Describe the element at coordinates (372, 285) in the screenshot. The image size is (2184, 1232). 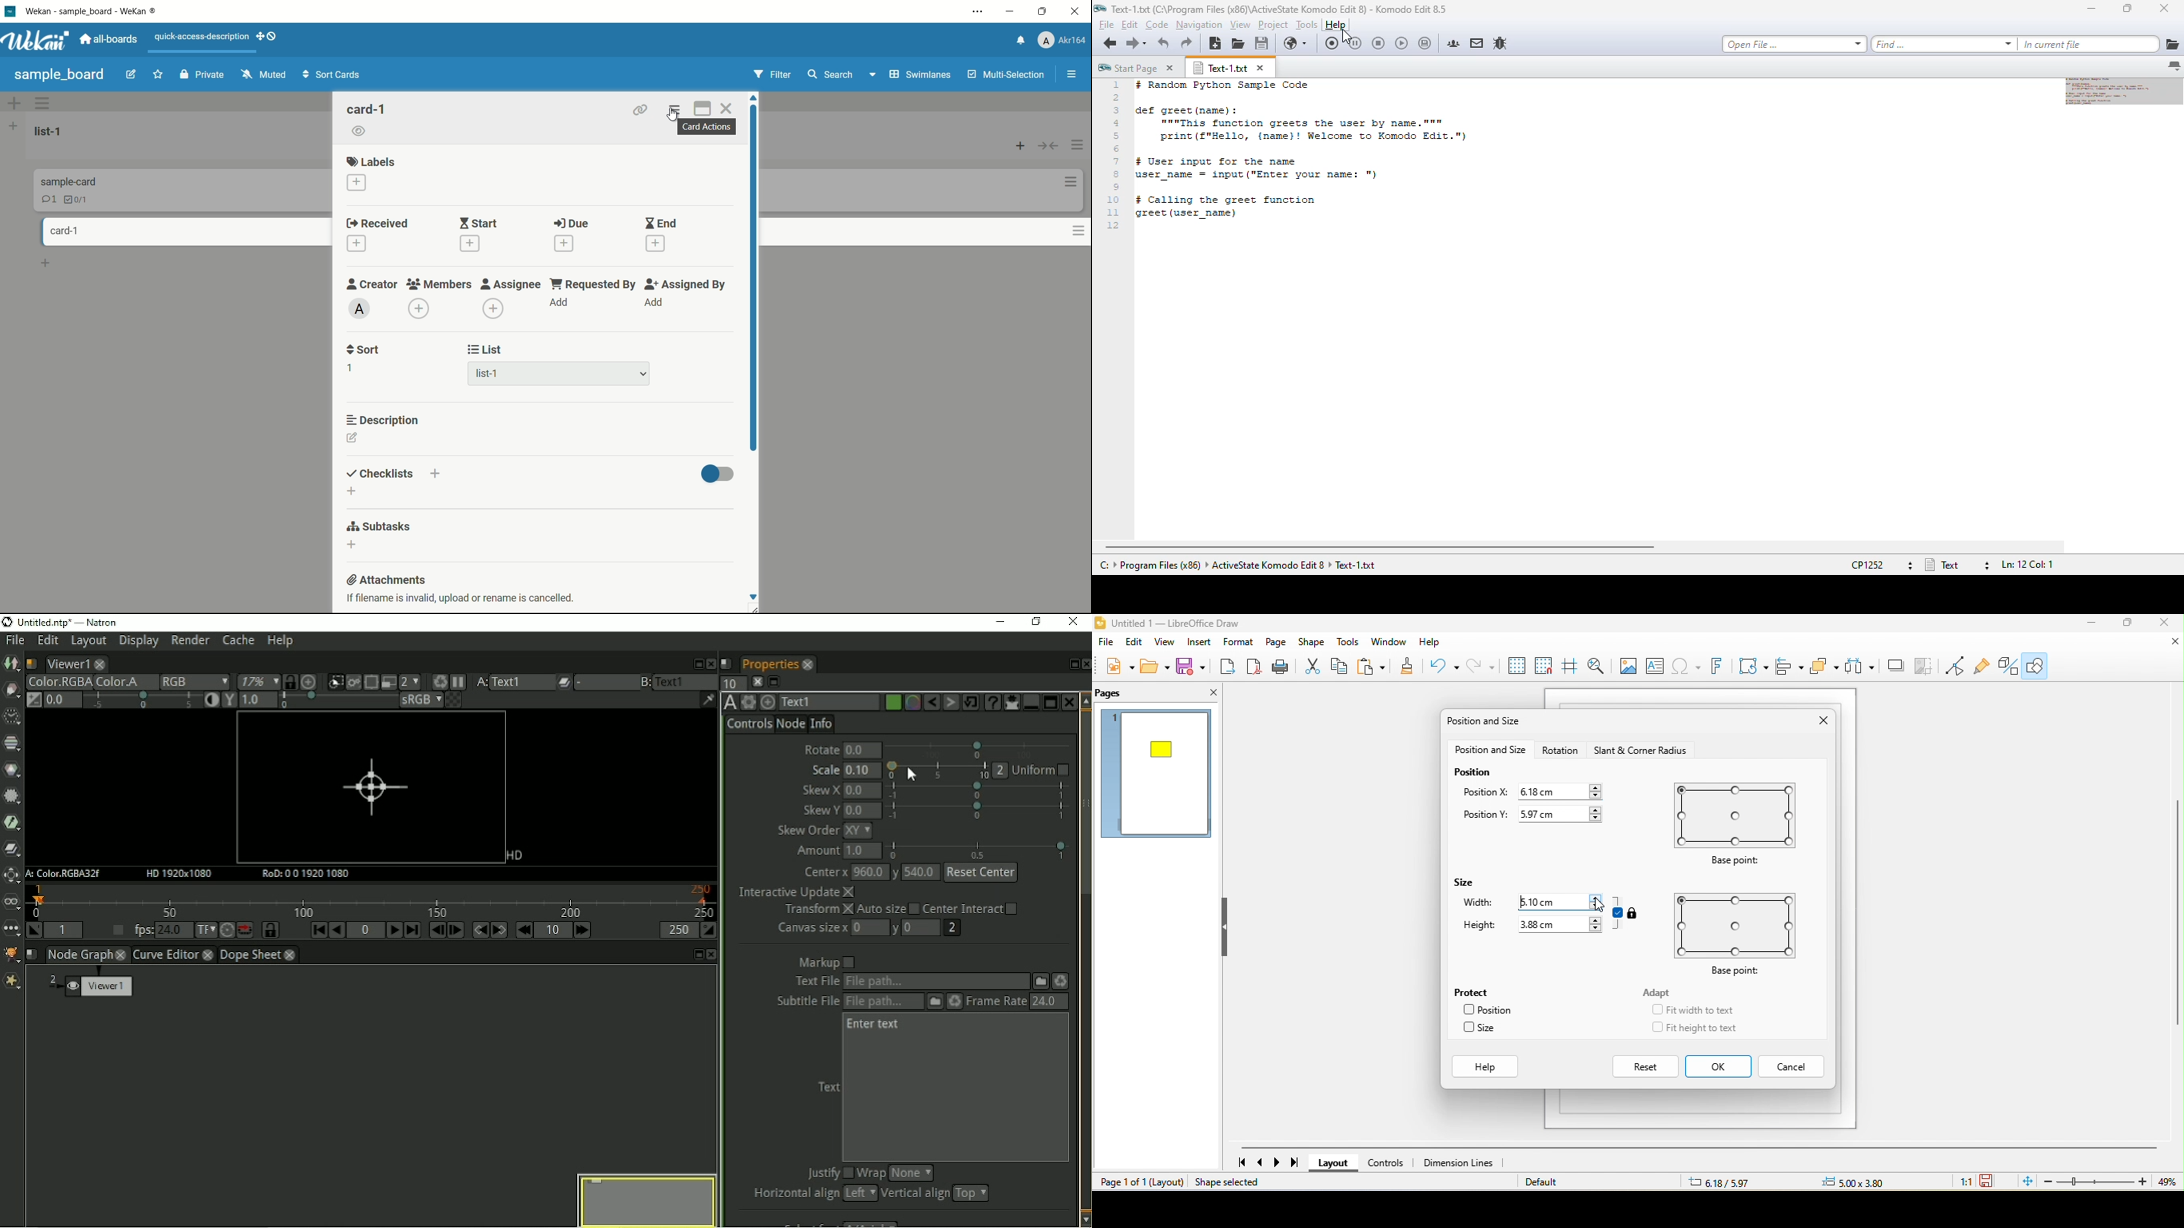
I see `creator` at that location.